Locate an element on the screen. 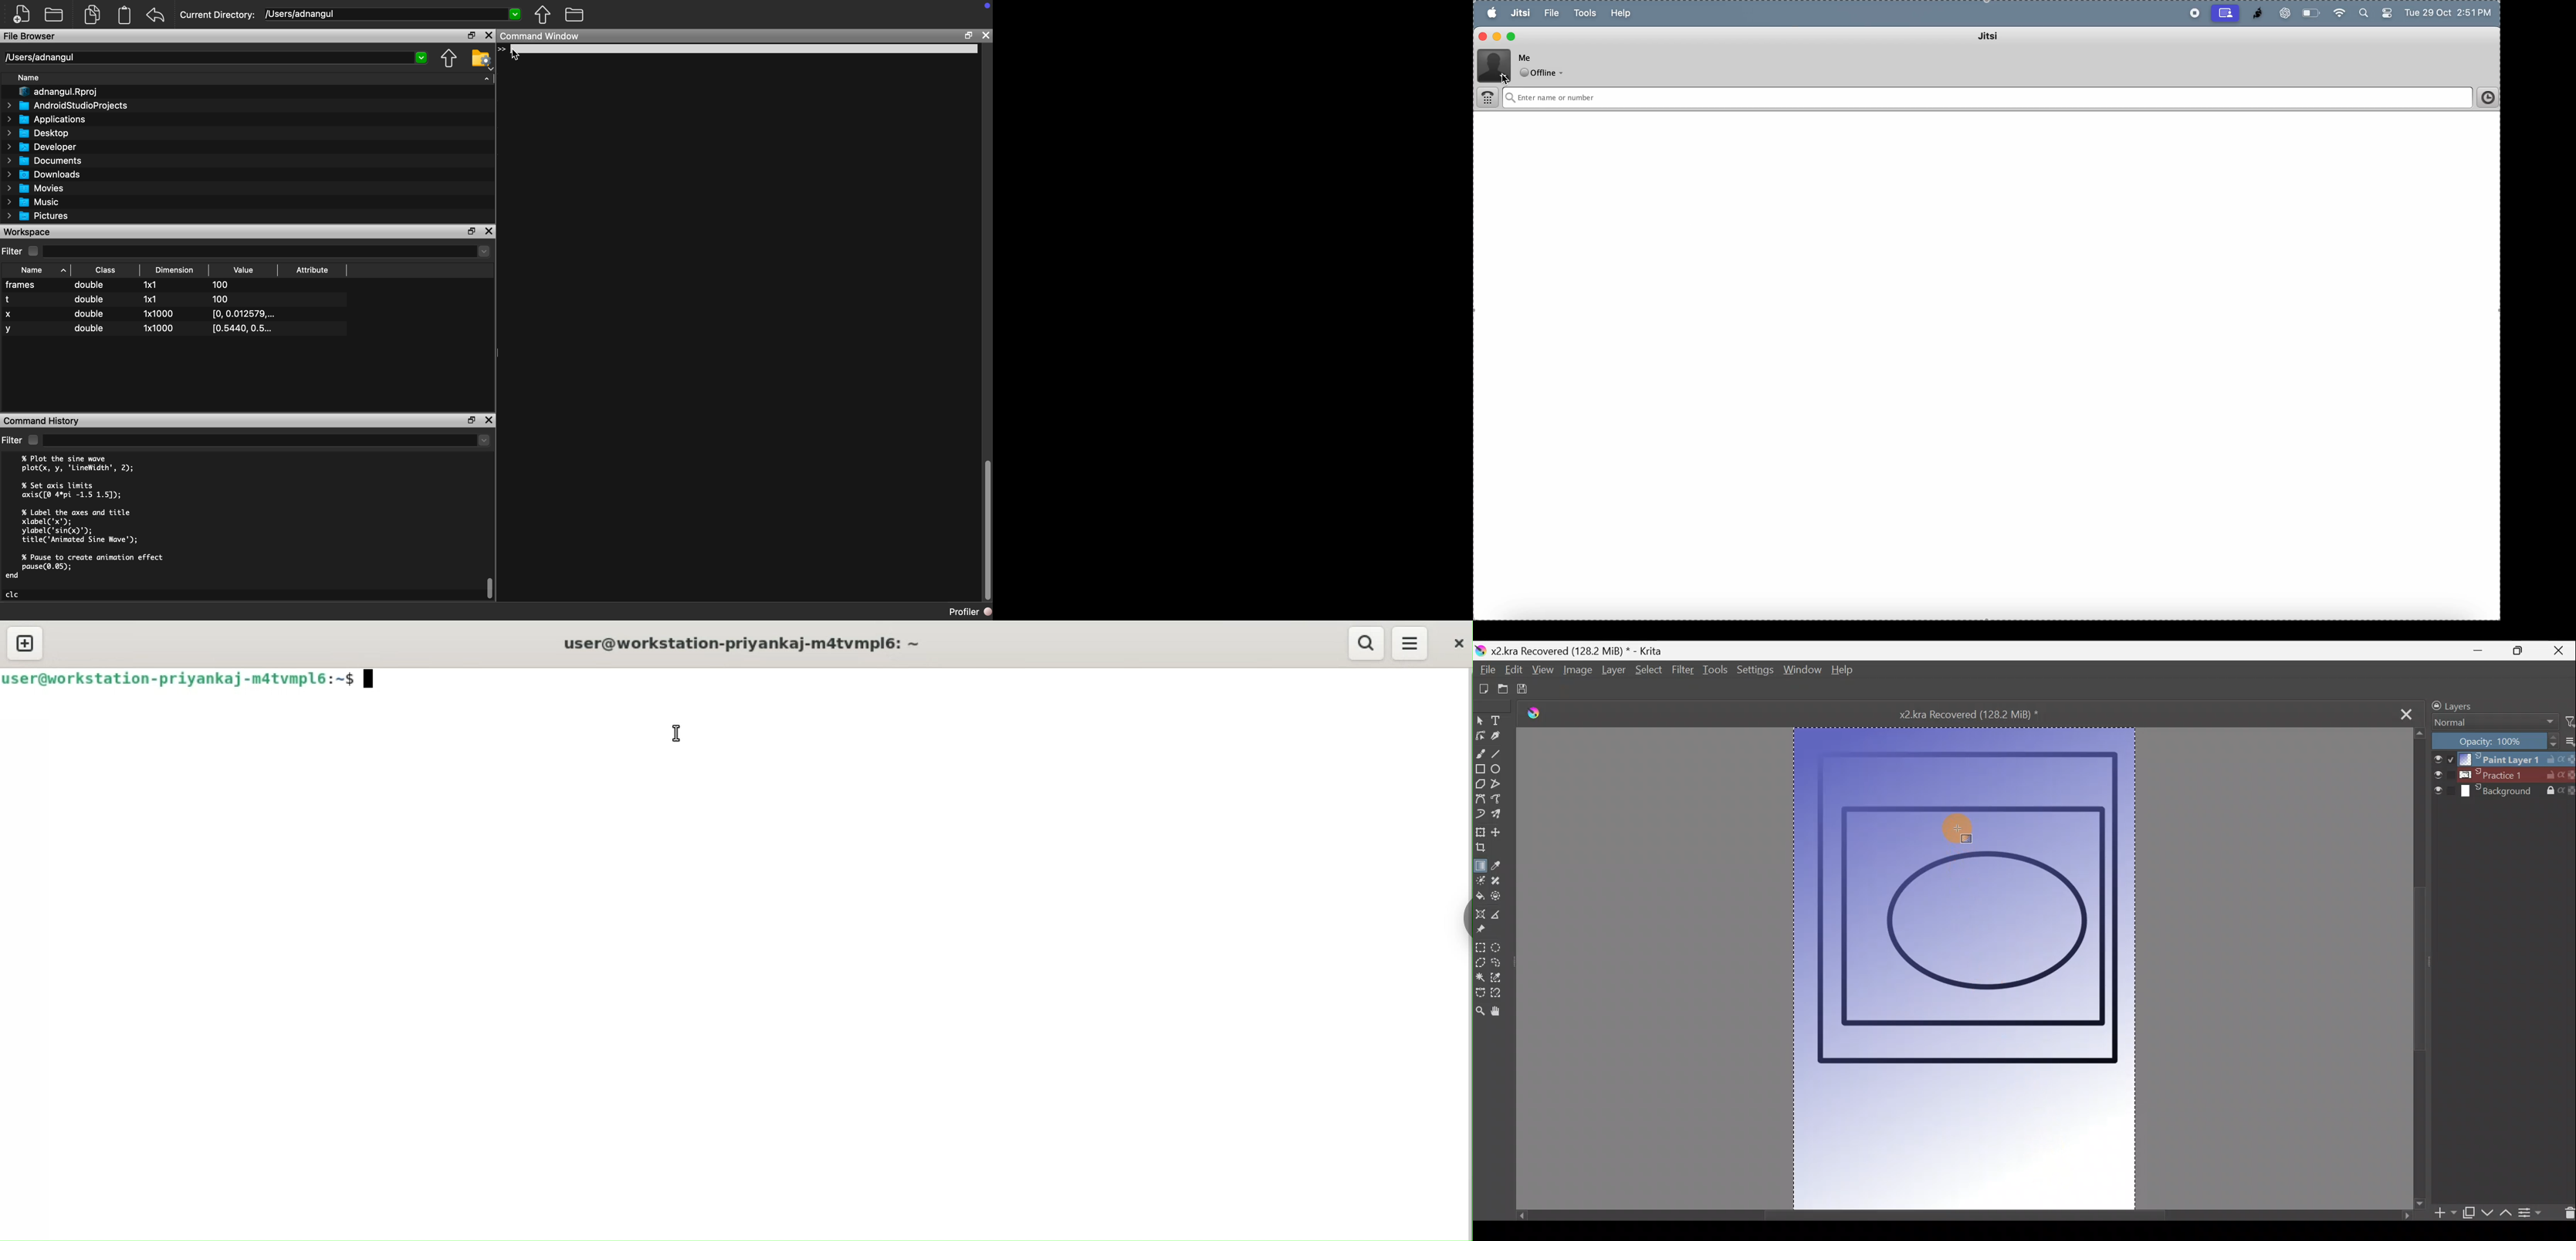  Bezier curve selection tool is located at coordinates (1480, 994).